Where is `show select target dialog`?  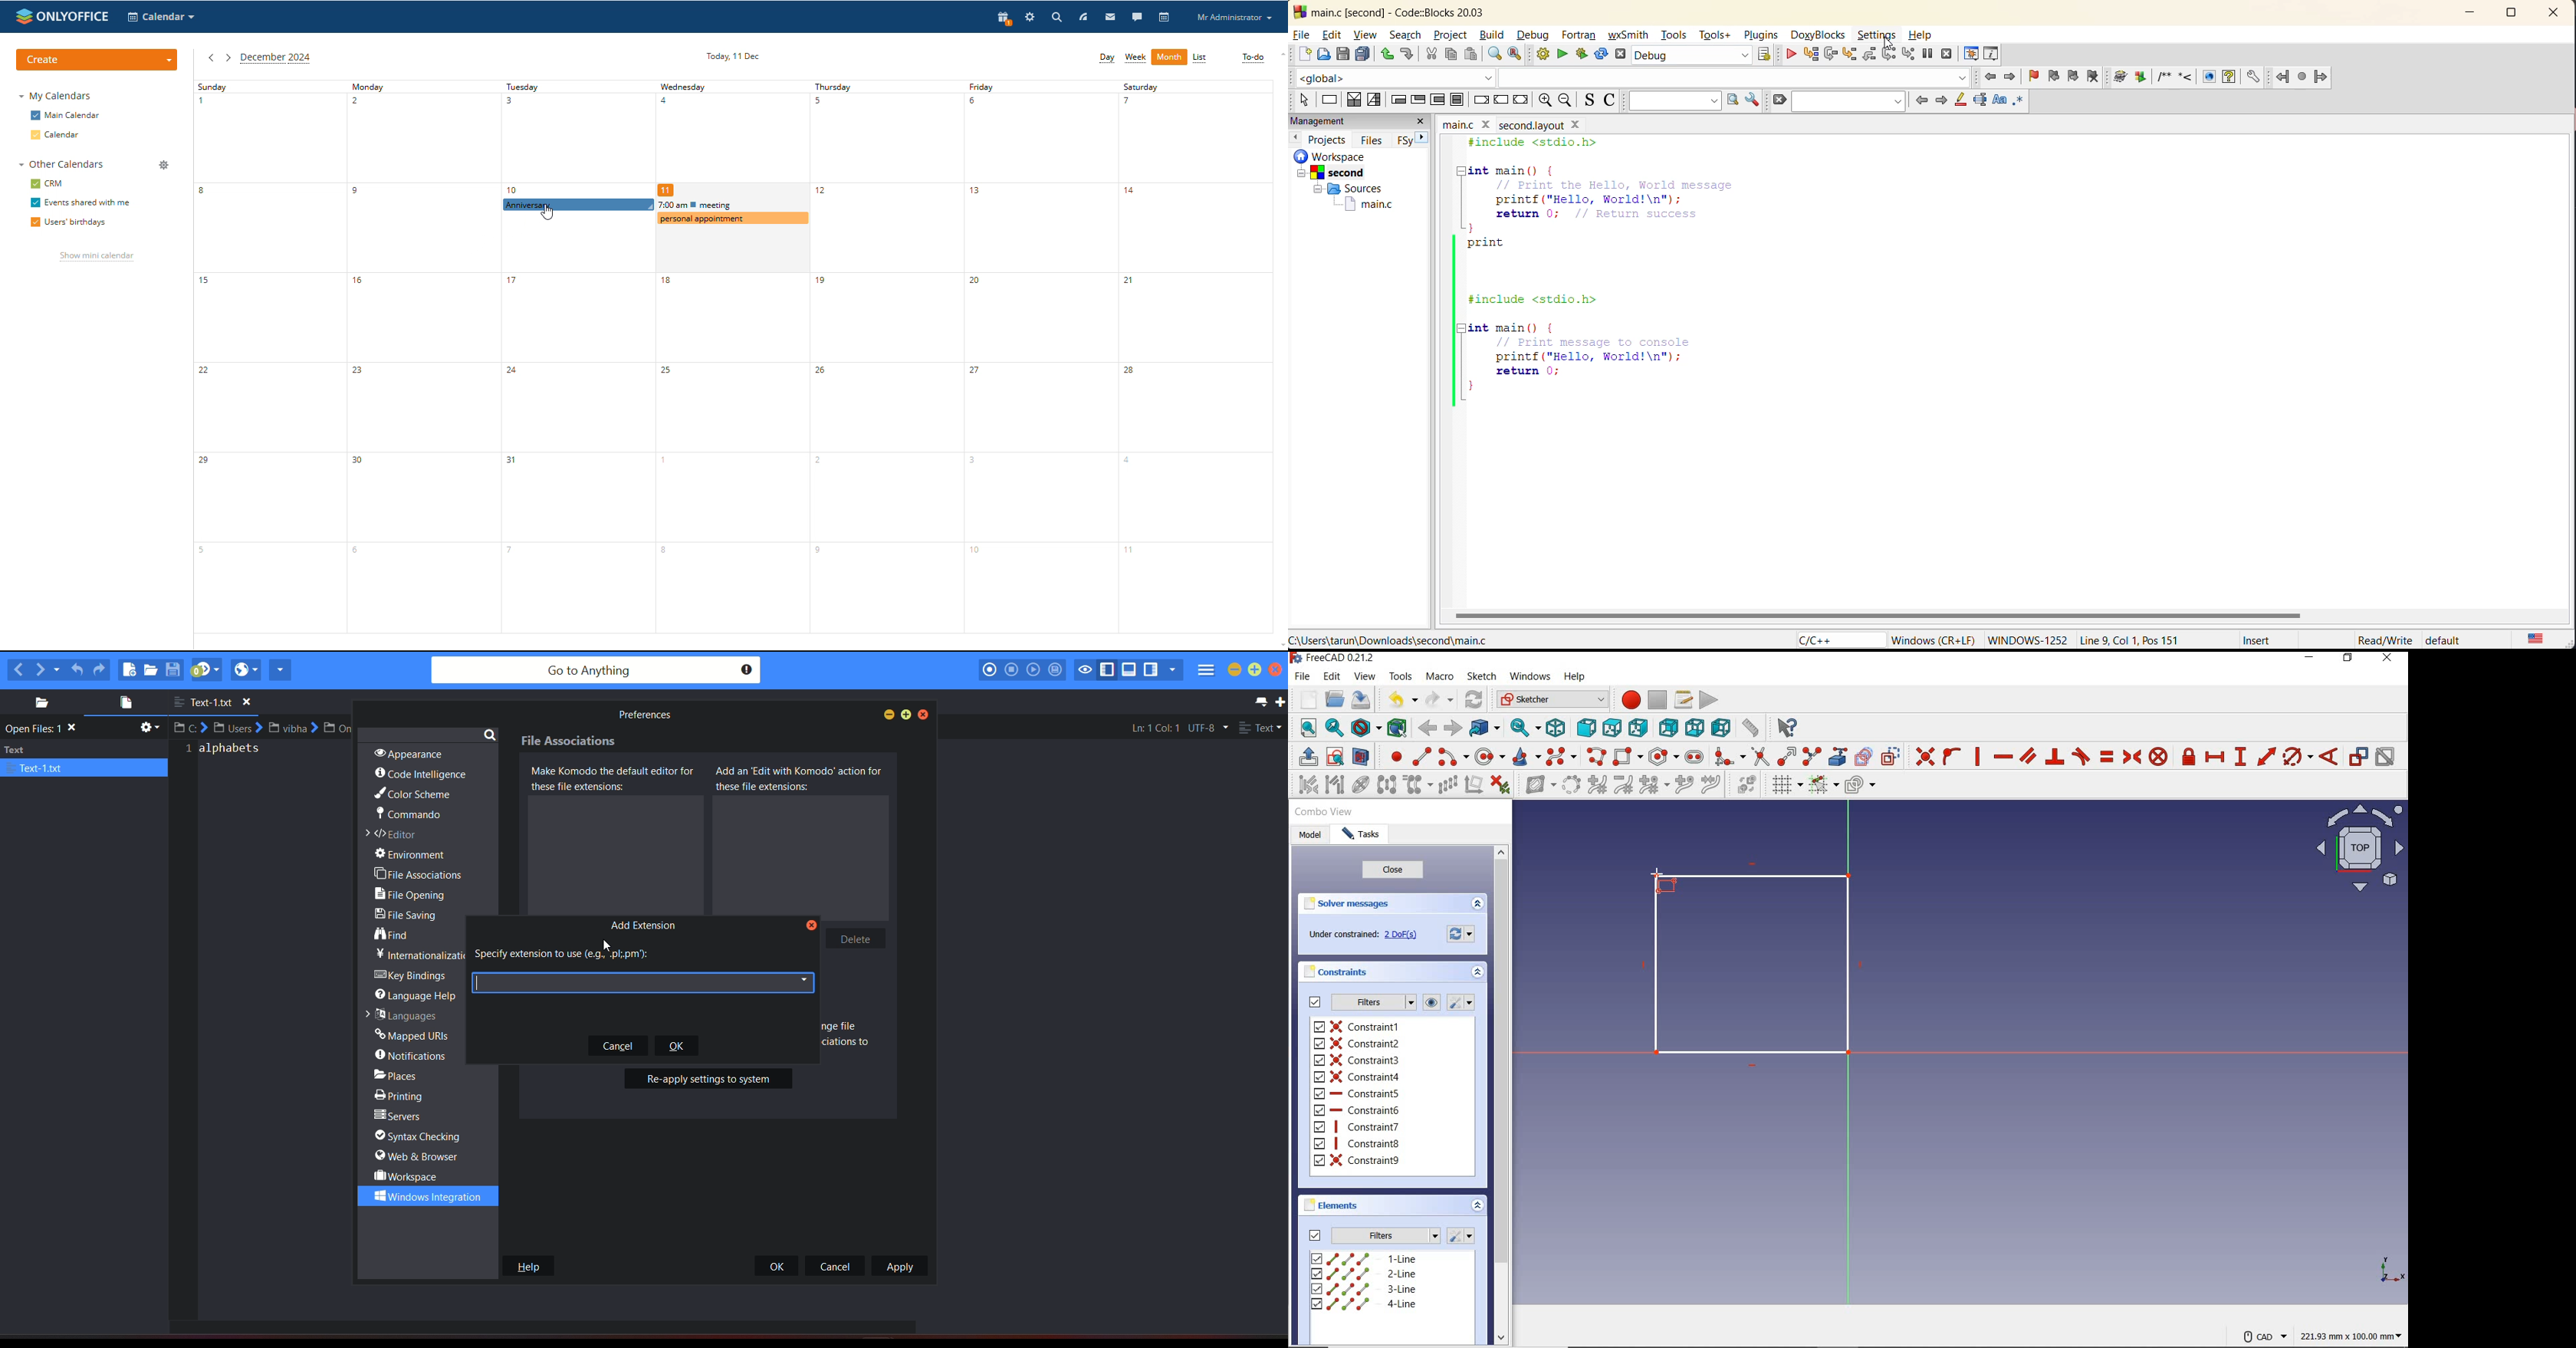 show select target dialog is located at coordinates (1766, 56).